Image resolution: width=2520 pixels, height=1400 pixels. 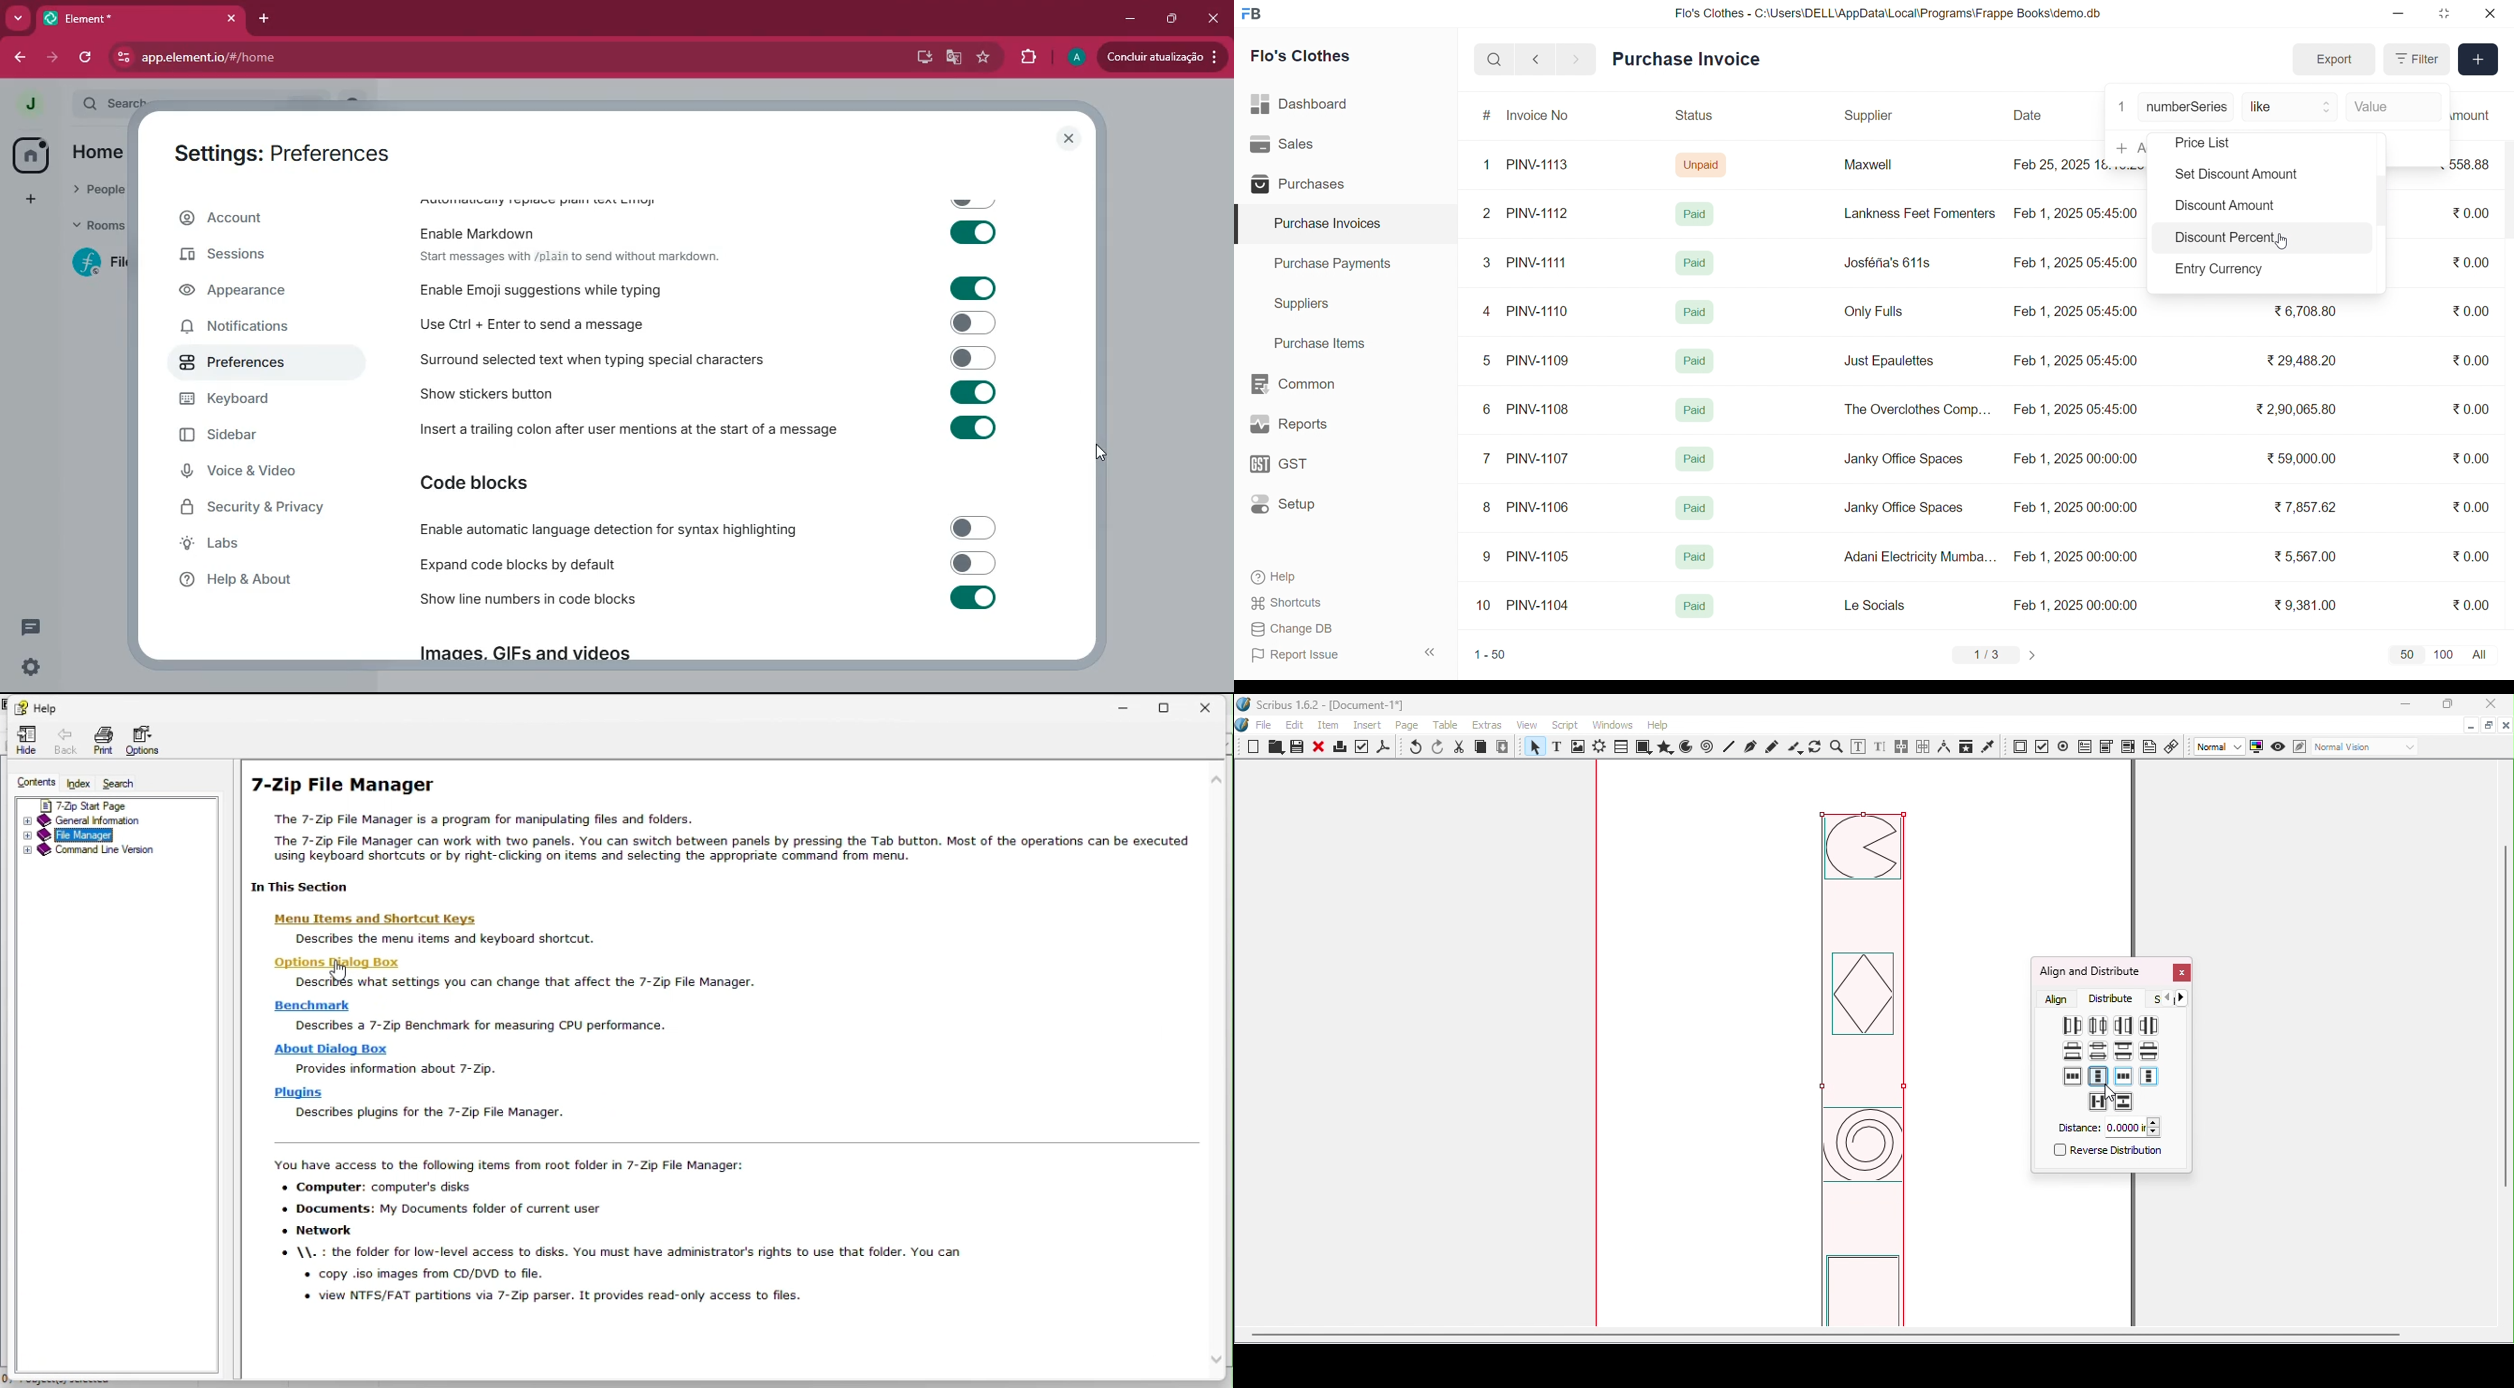 I want to click on Maxwell, so click(x=1883, y=169).